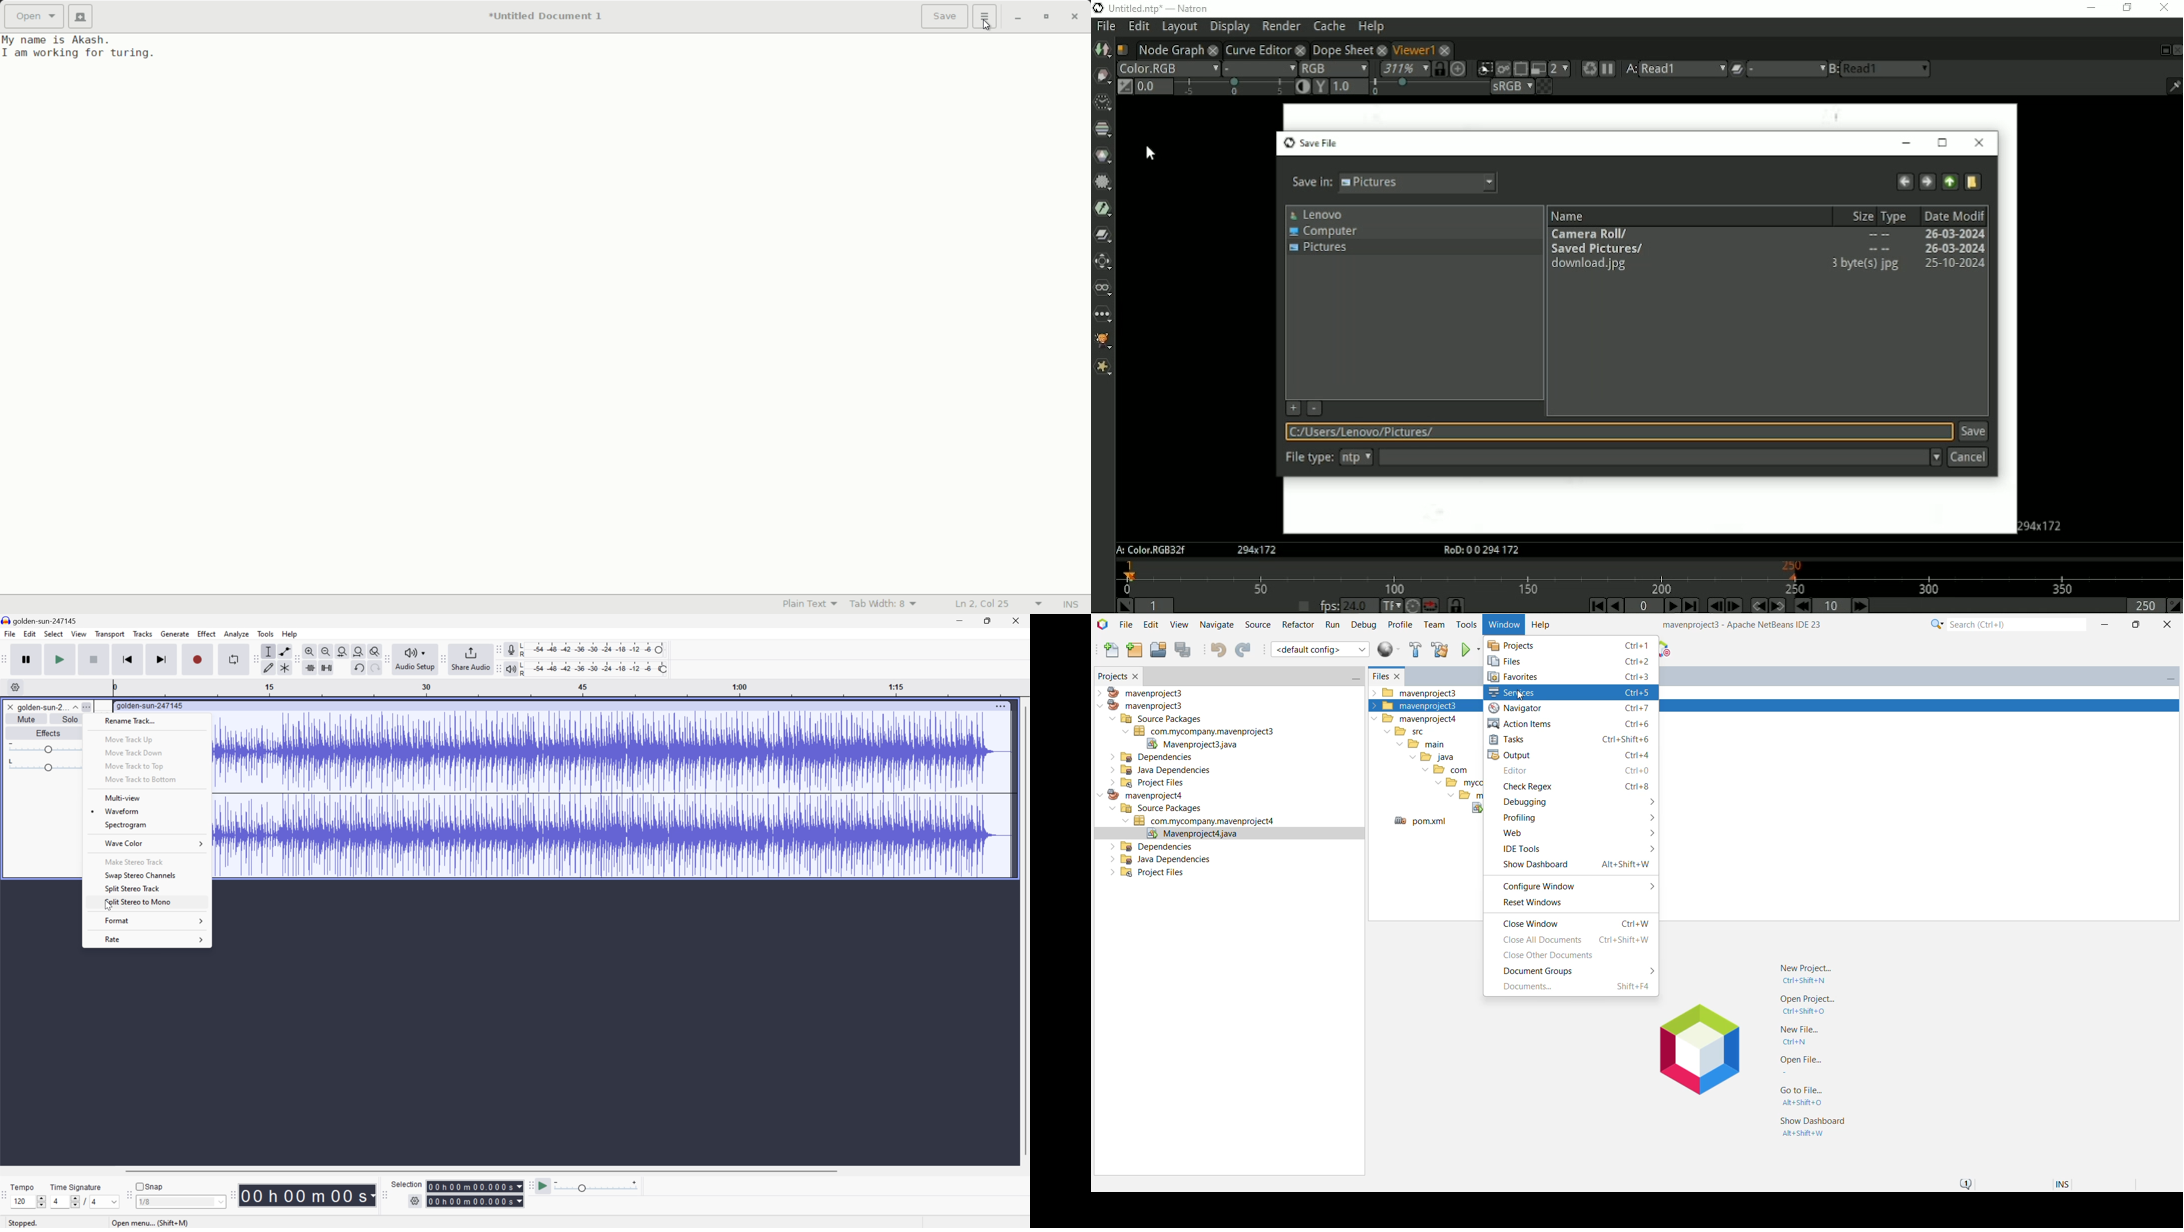 The image size is (2184, 1232). Describe the element at coordinates (56, 1200) in the screenshot. I see `4` at that location.